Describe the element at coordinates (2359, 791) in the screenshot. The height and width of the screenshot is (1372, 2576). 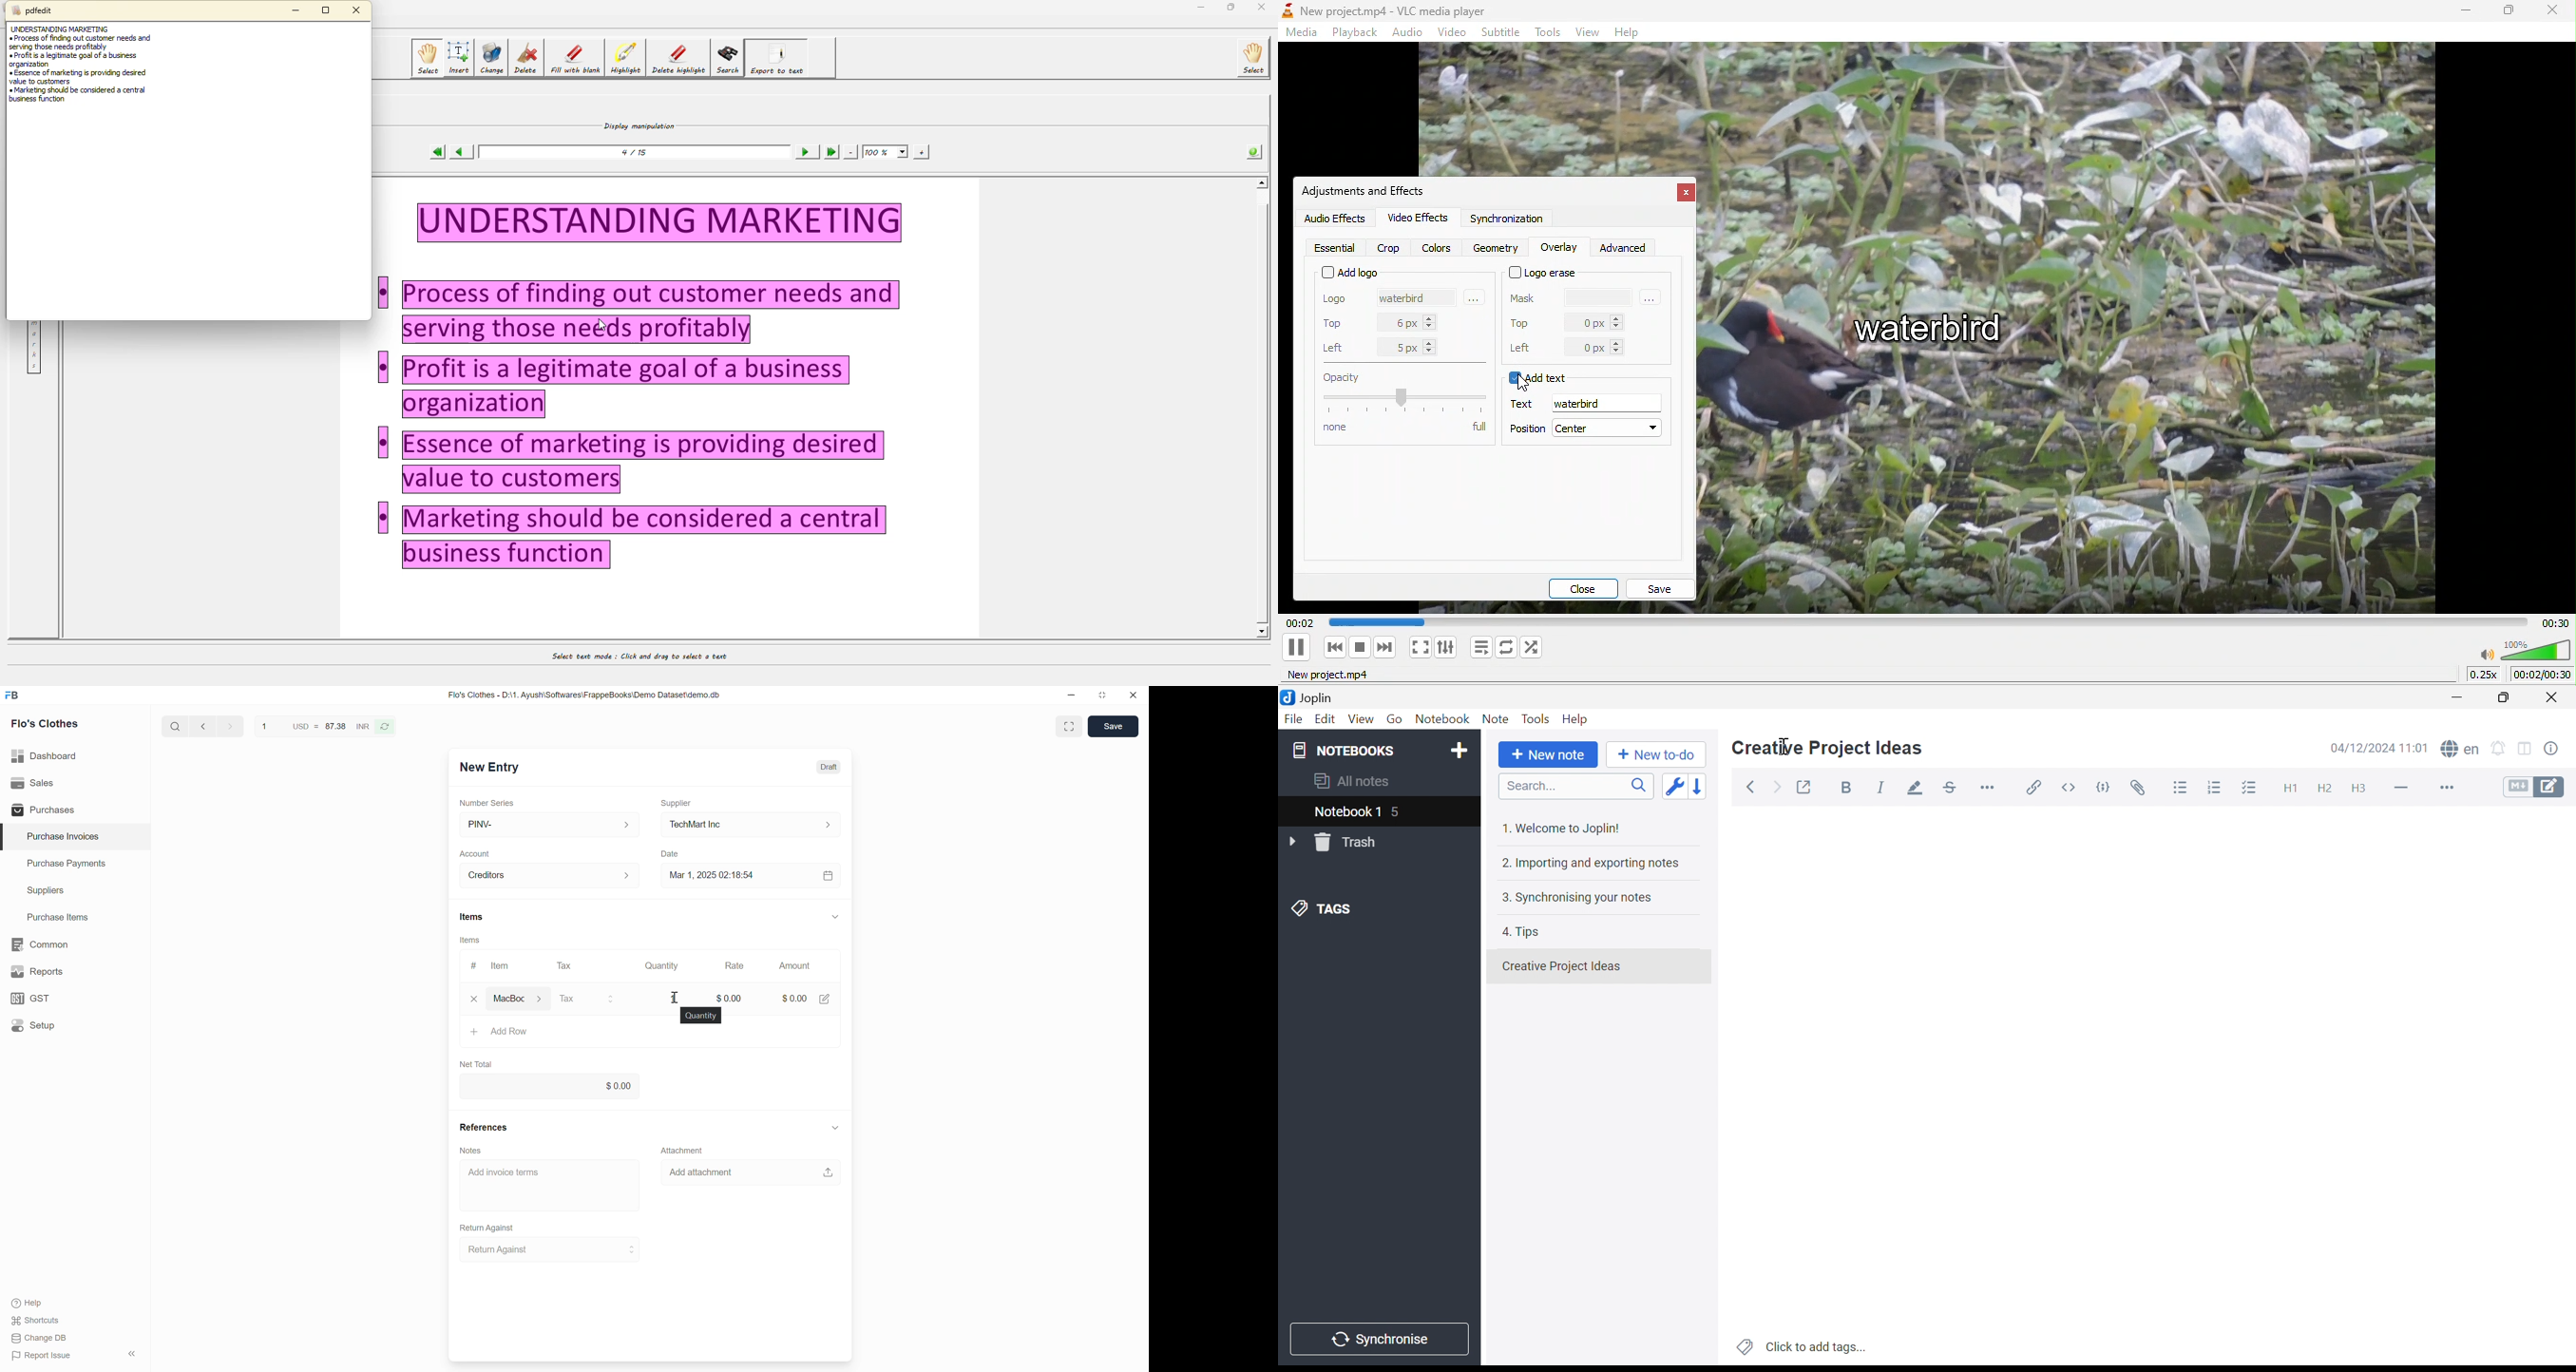
I see `Heading 3` at that location.